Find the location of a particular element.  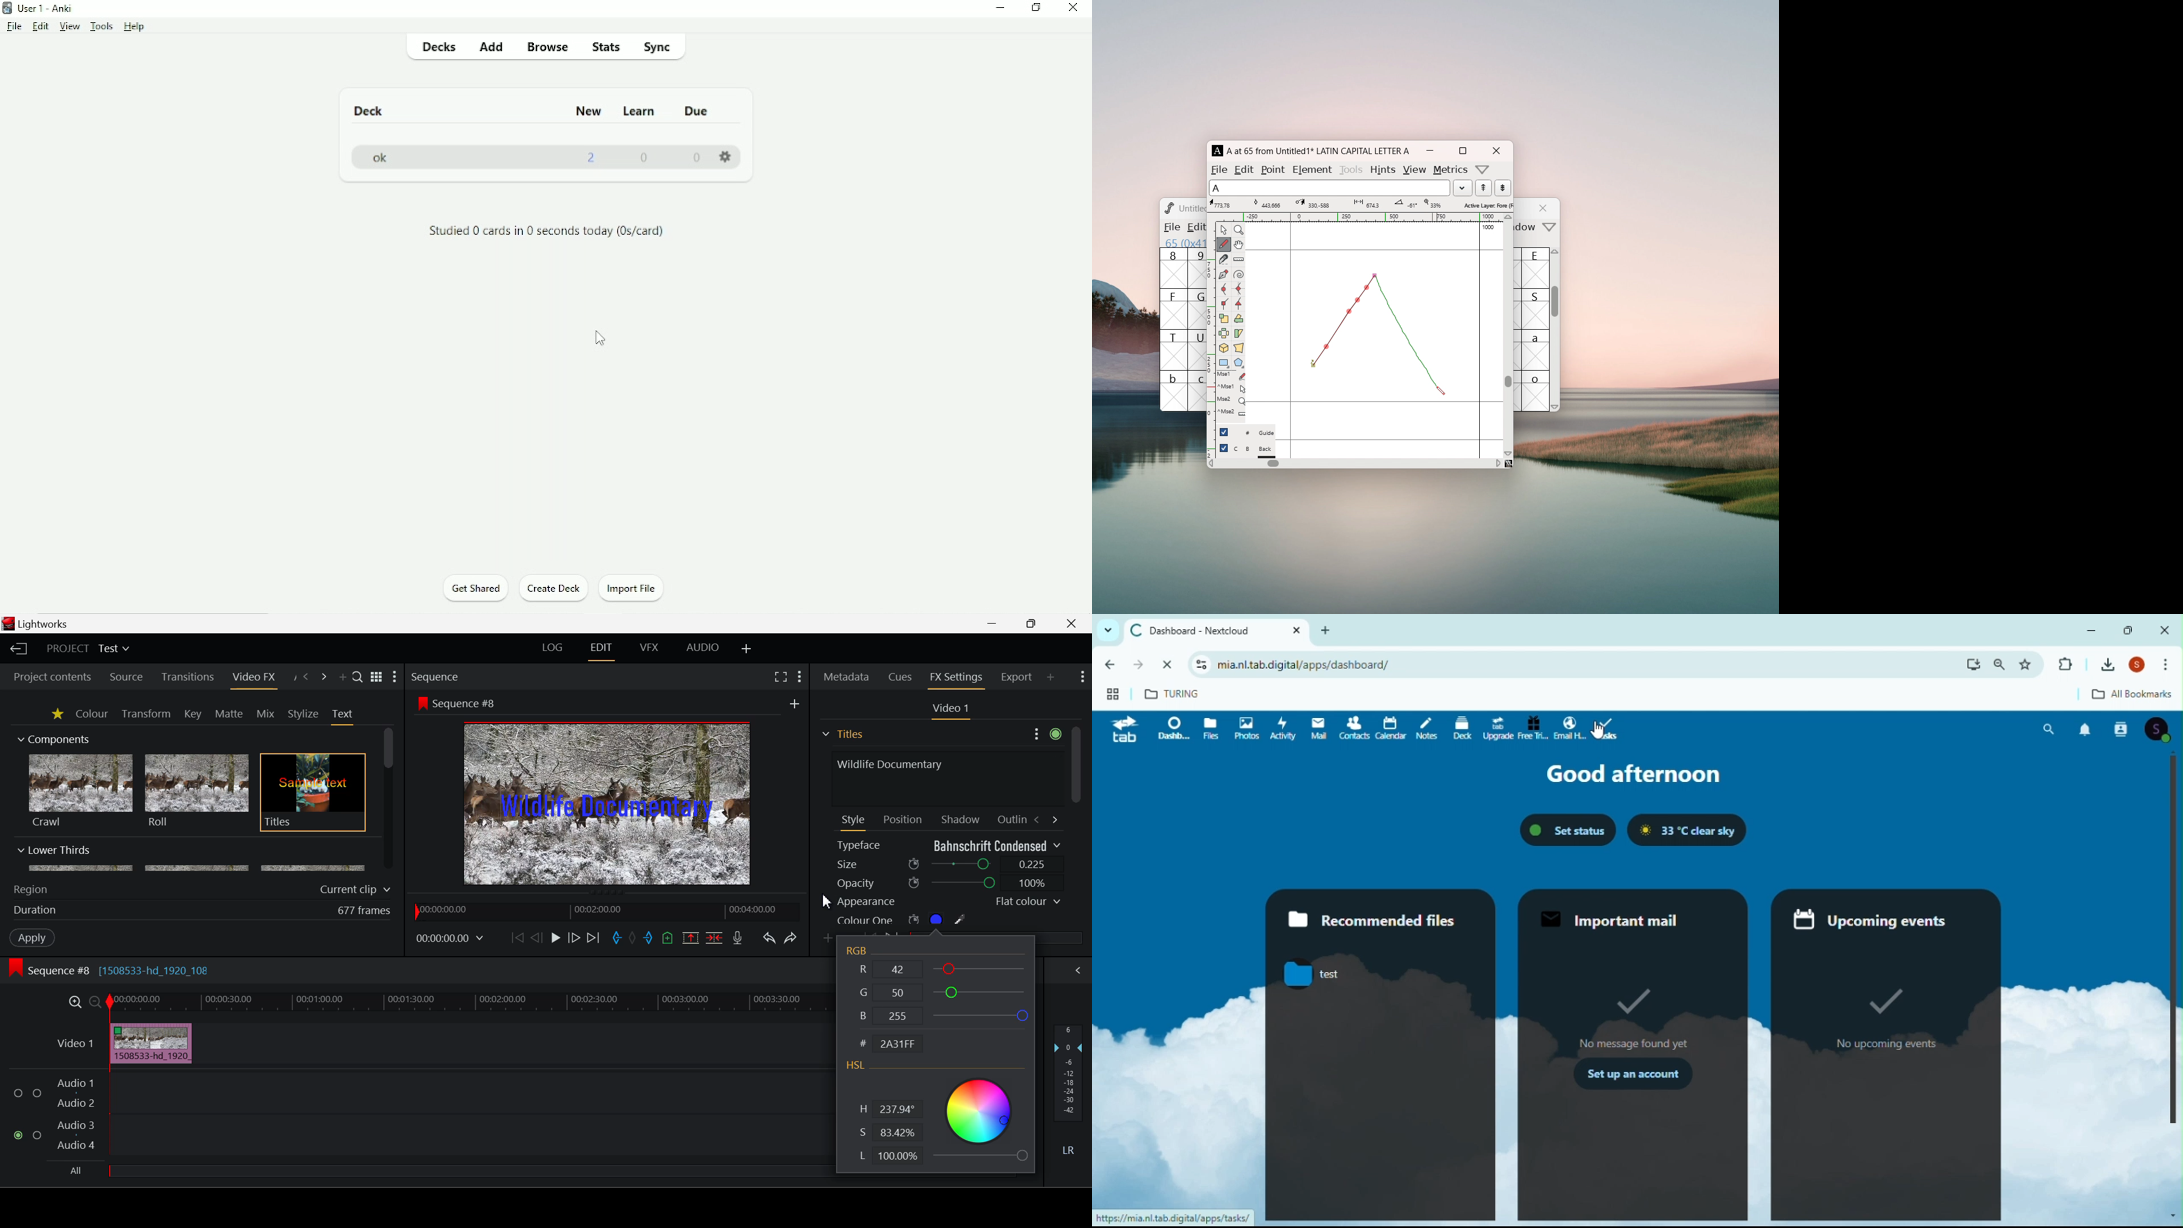

Contacts is located at coordinates (1355, 729).